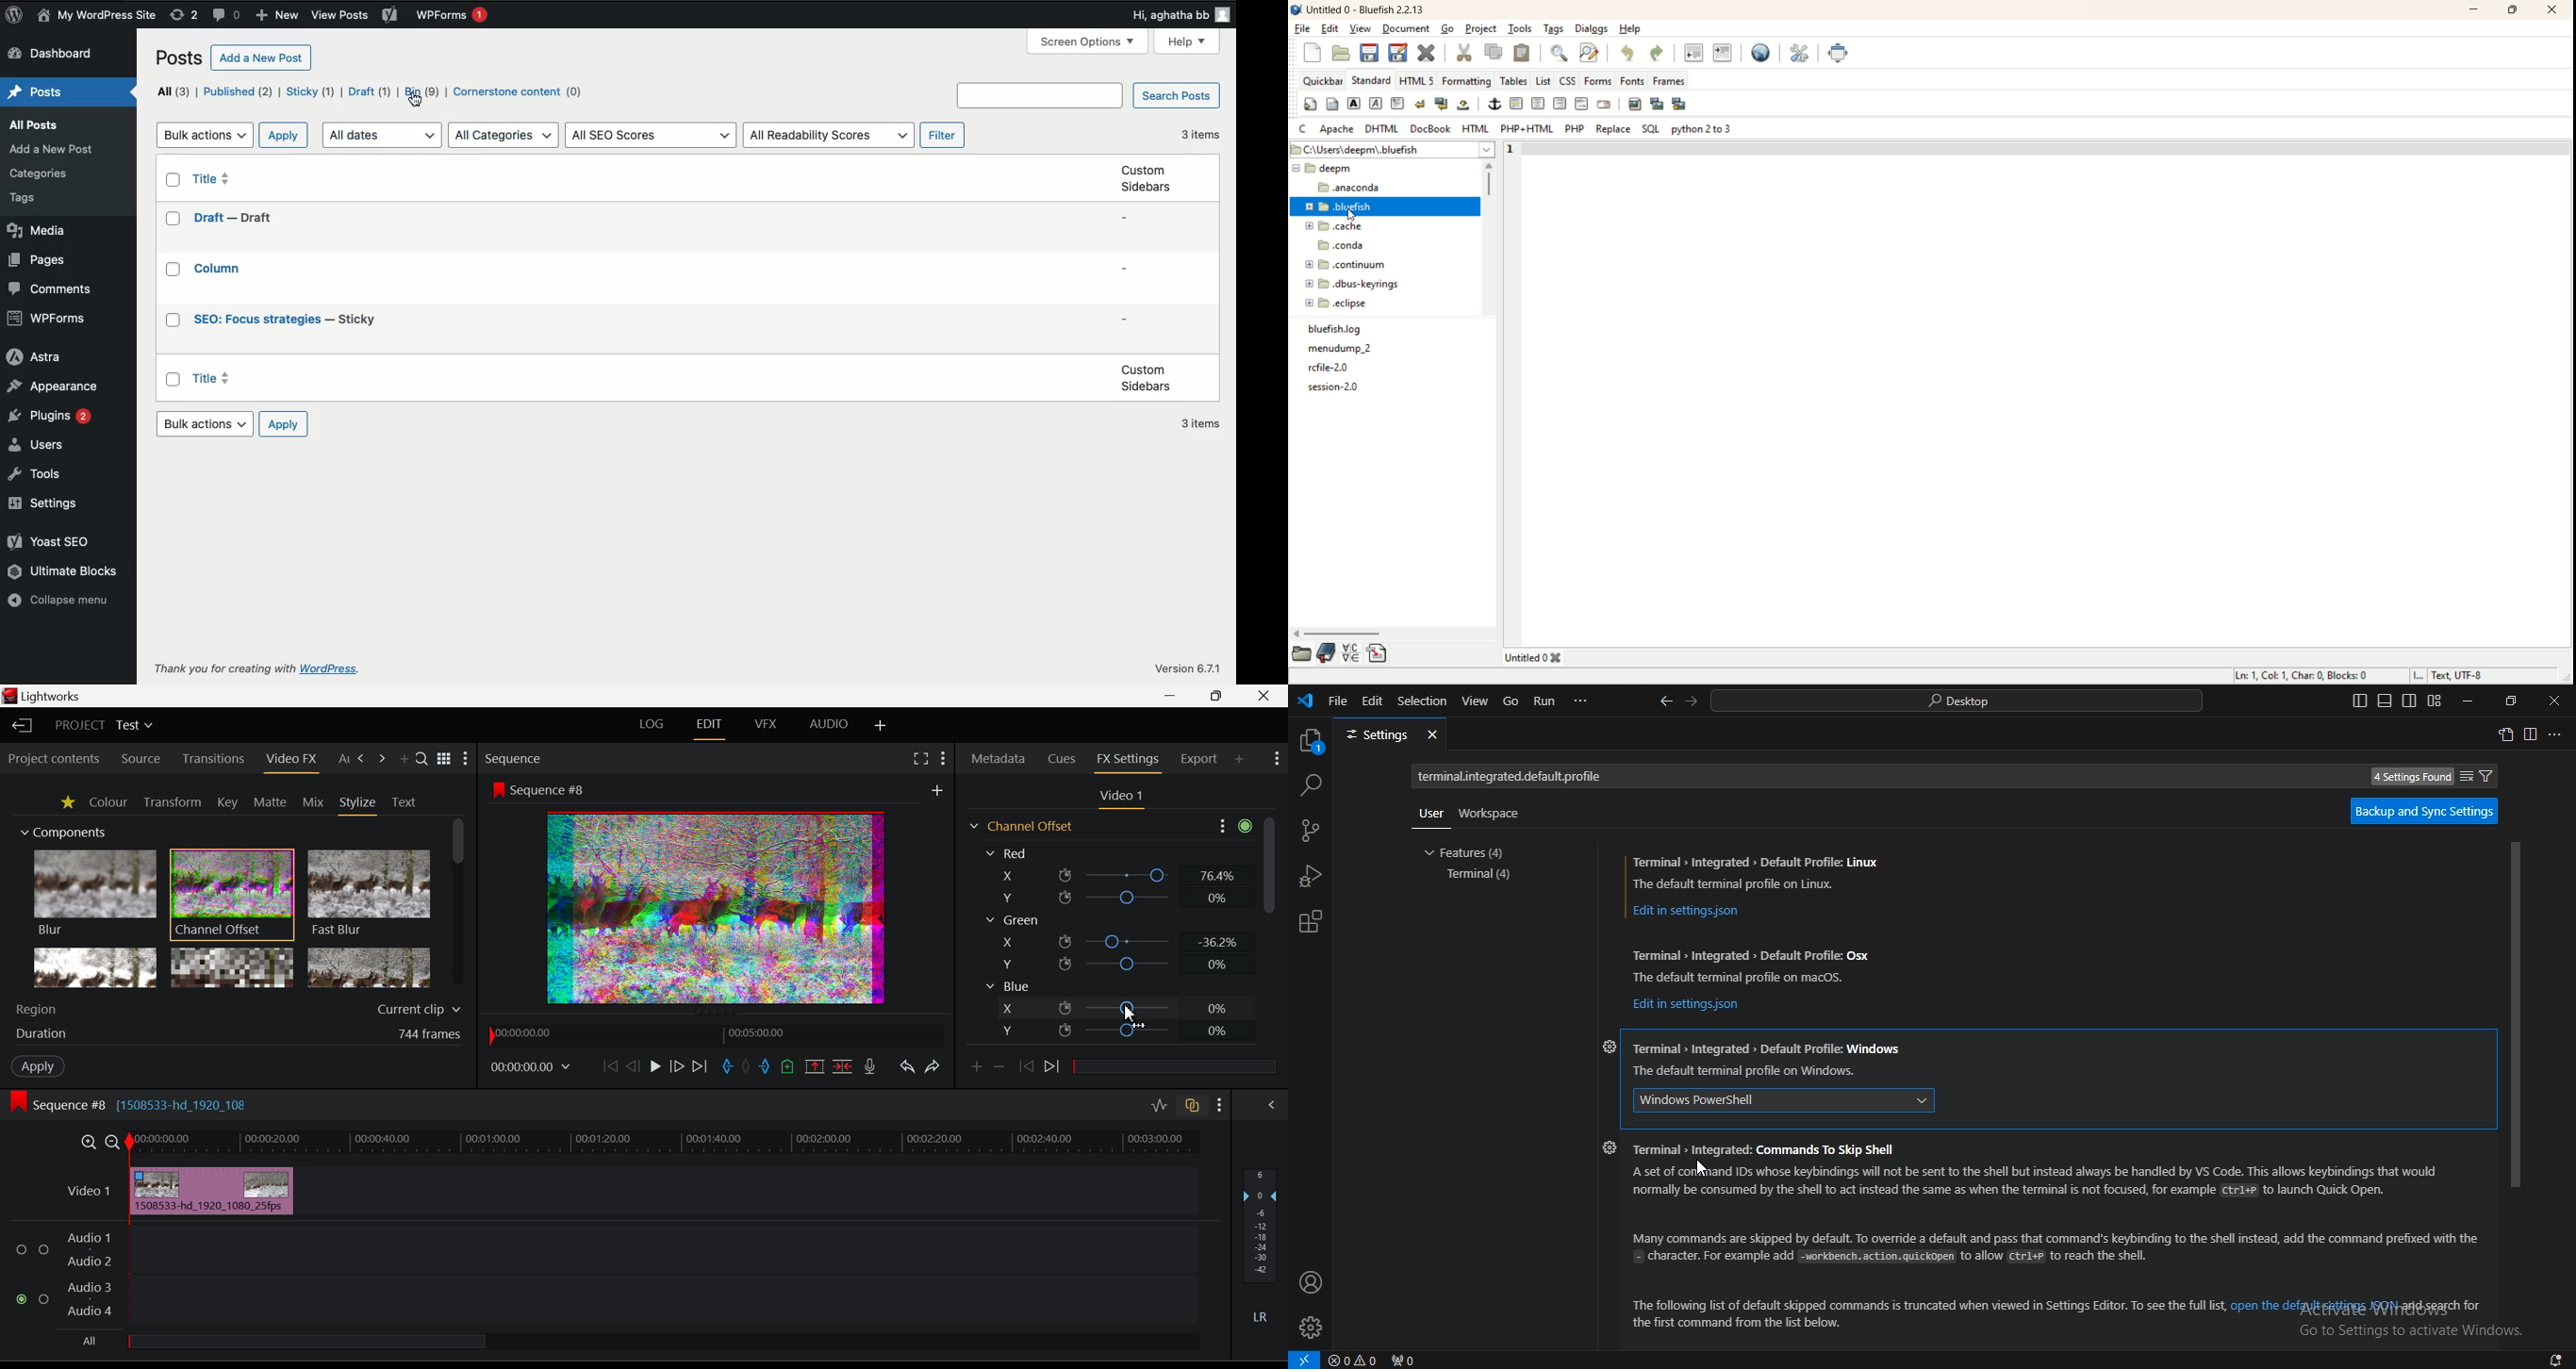 The height and width of the screenshot is (1372, 2576). What do you see at coordinates (1199, 759) in the screenshot?
I see `Export` at bounding box center [1199, 759].